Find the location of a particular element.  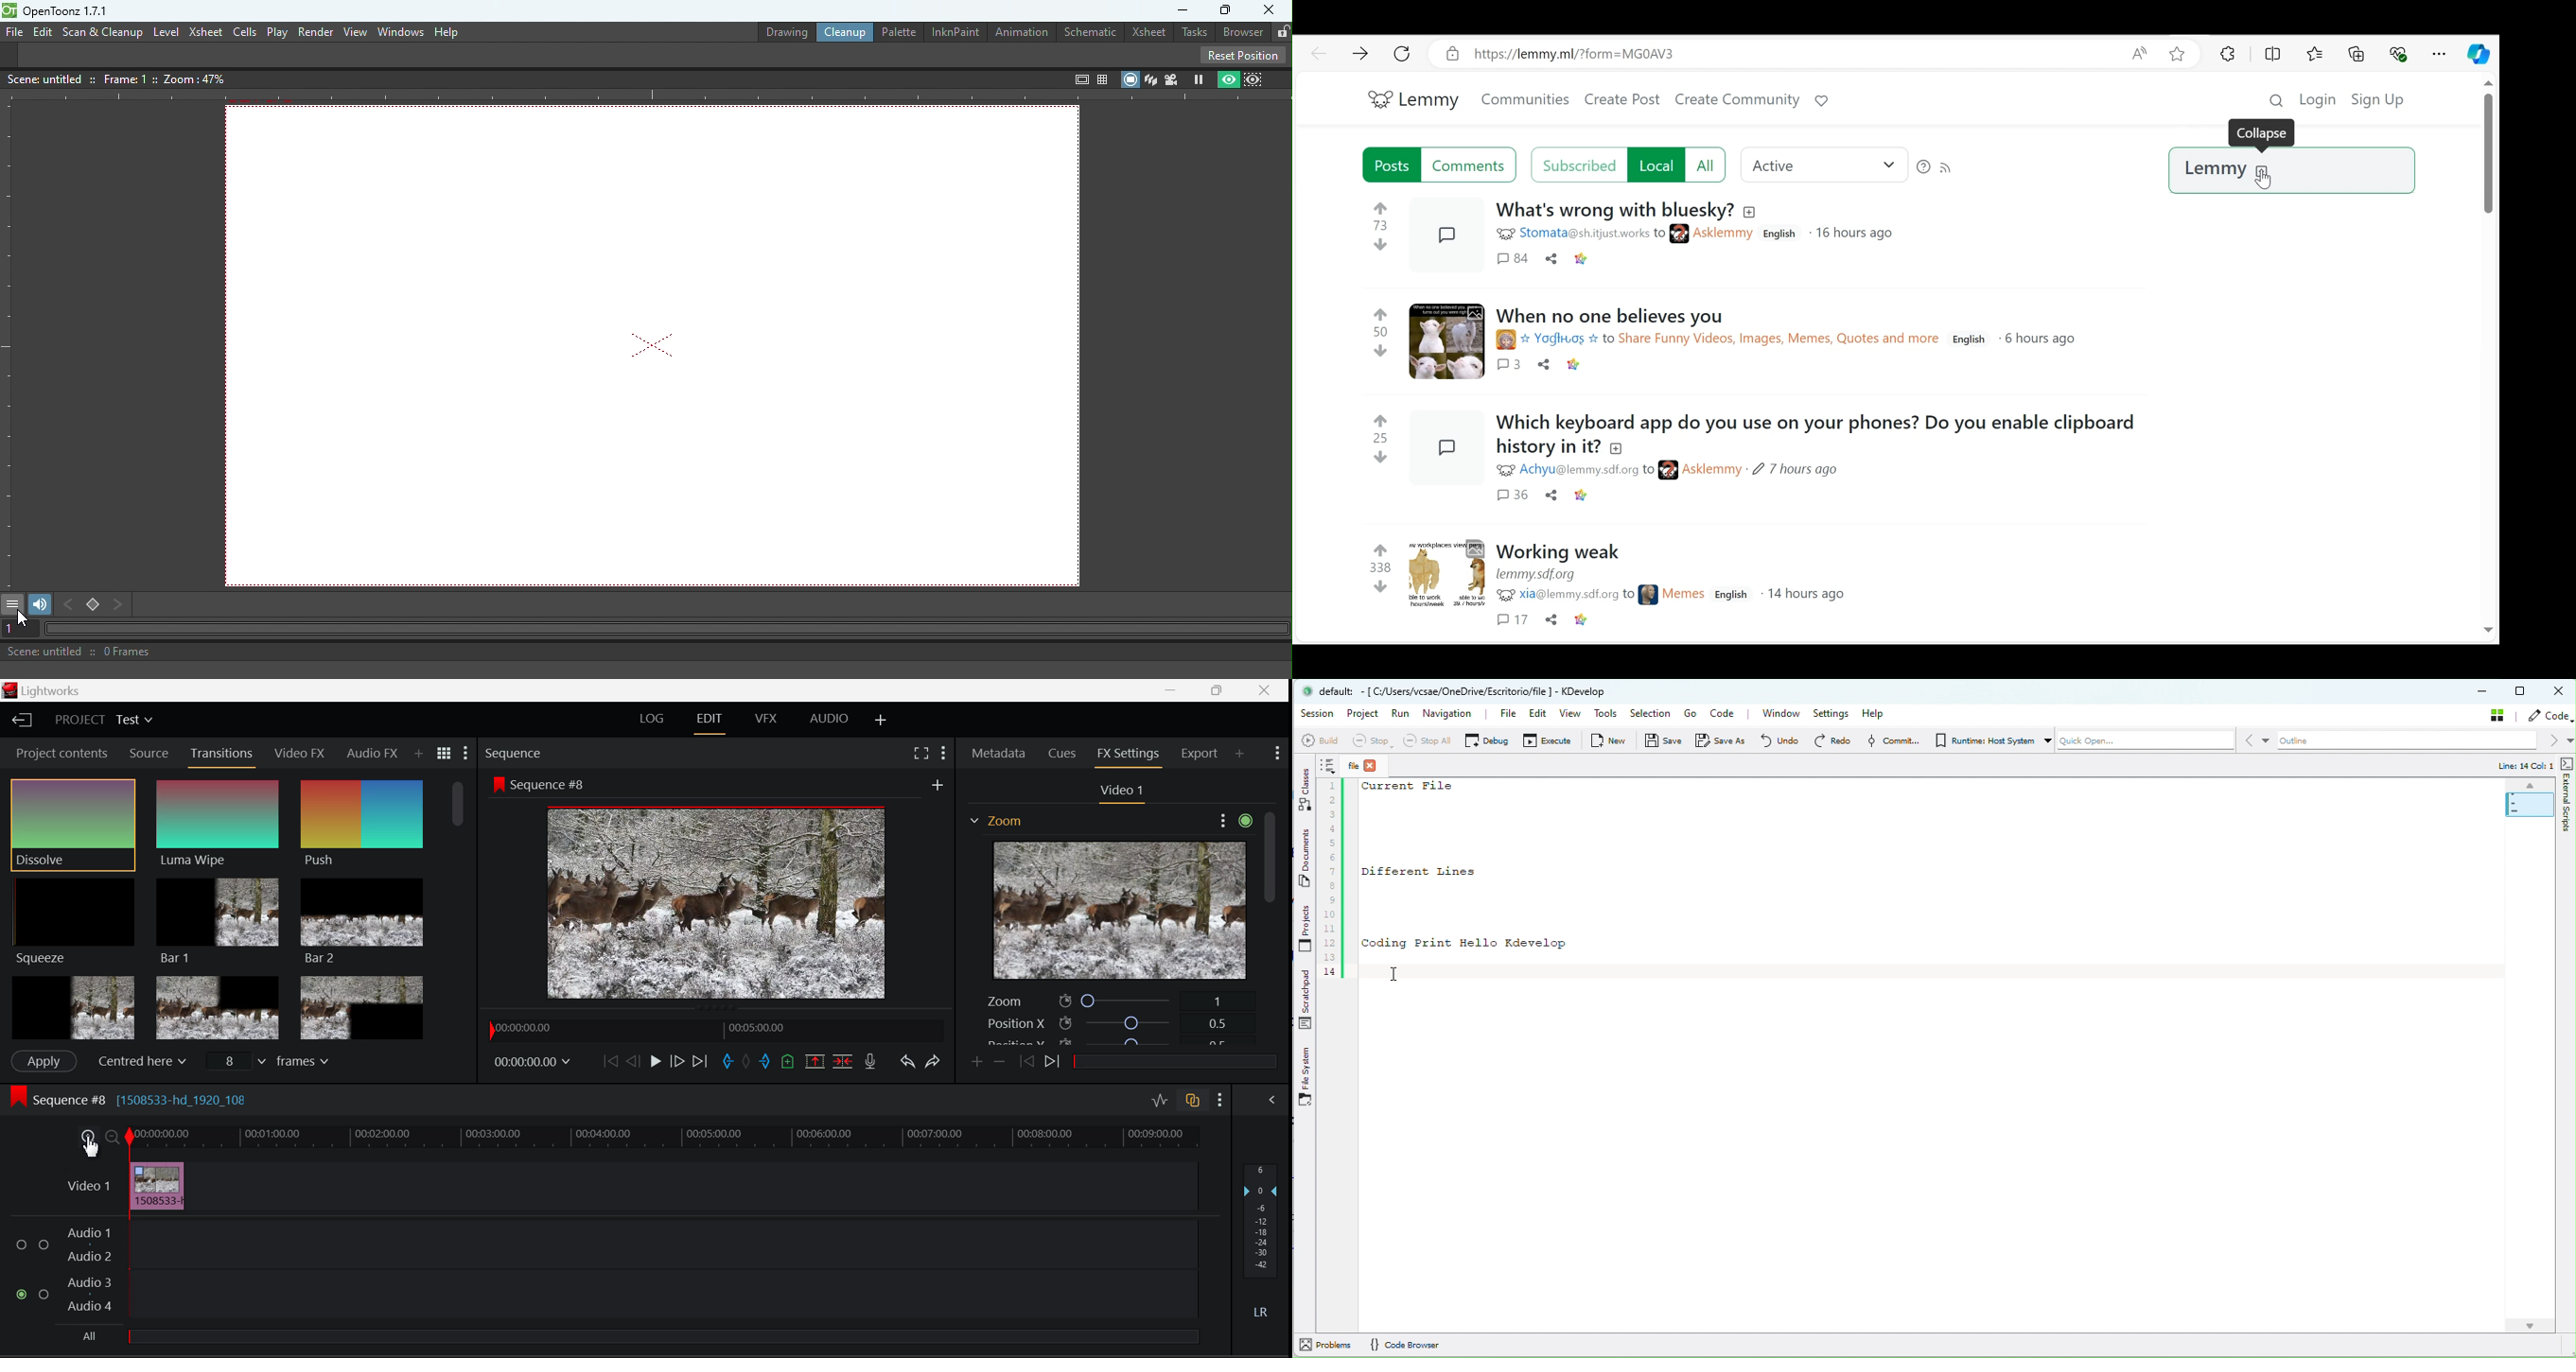

Show Settings is located at coordinates (1274, 753).